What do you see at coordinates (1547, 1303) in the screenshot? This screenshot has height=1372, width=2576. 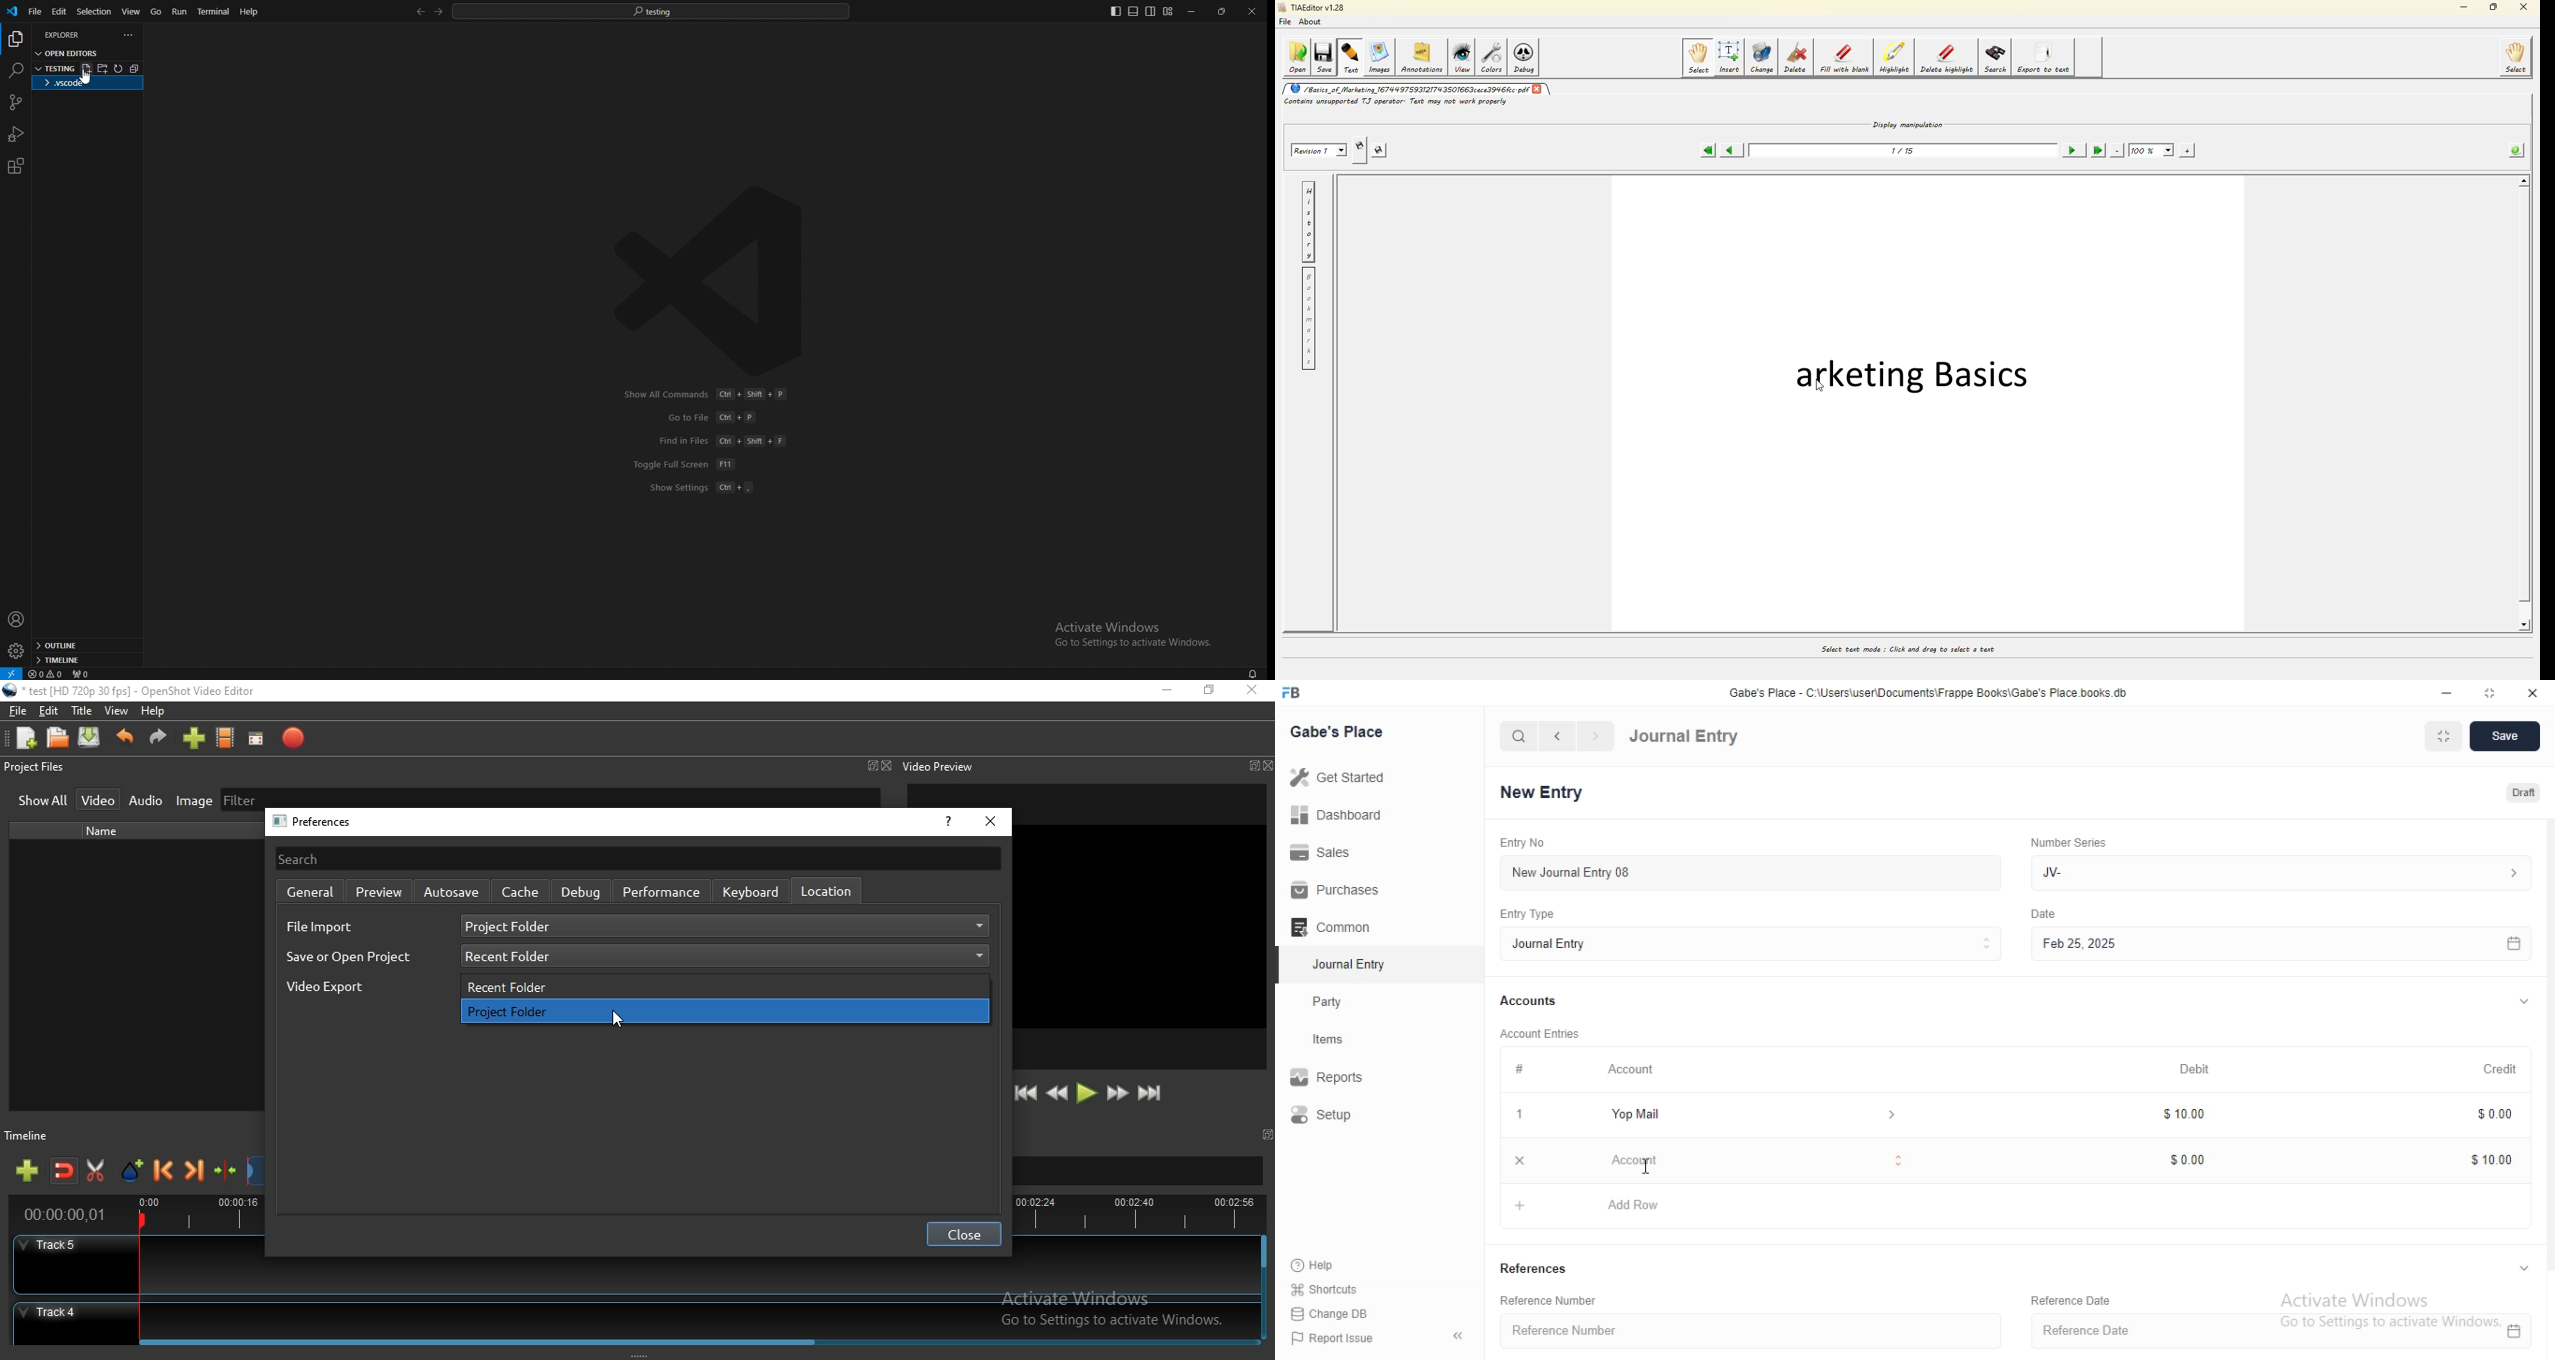 I see `Reference Number` at bounding box center [1547, 1303].